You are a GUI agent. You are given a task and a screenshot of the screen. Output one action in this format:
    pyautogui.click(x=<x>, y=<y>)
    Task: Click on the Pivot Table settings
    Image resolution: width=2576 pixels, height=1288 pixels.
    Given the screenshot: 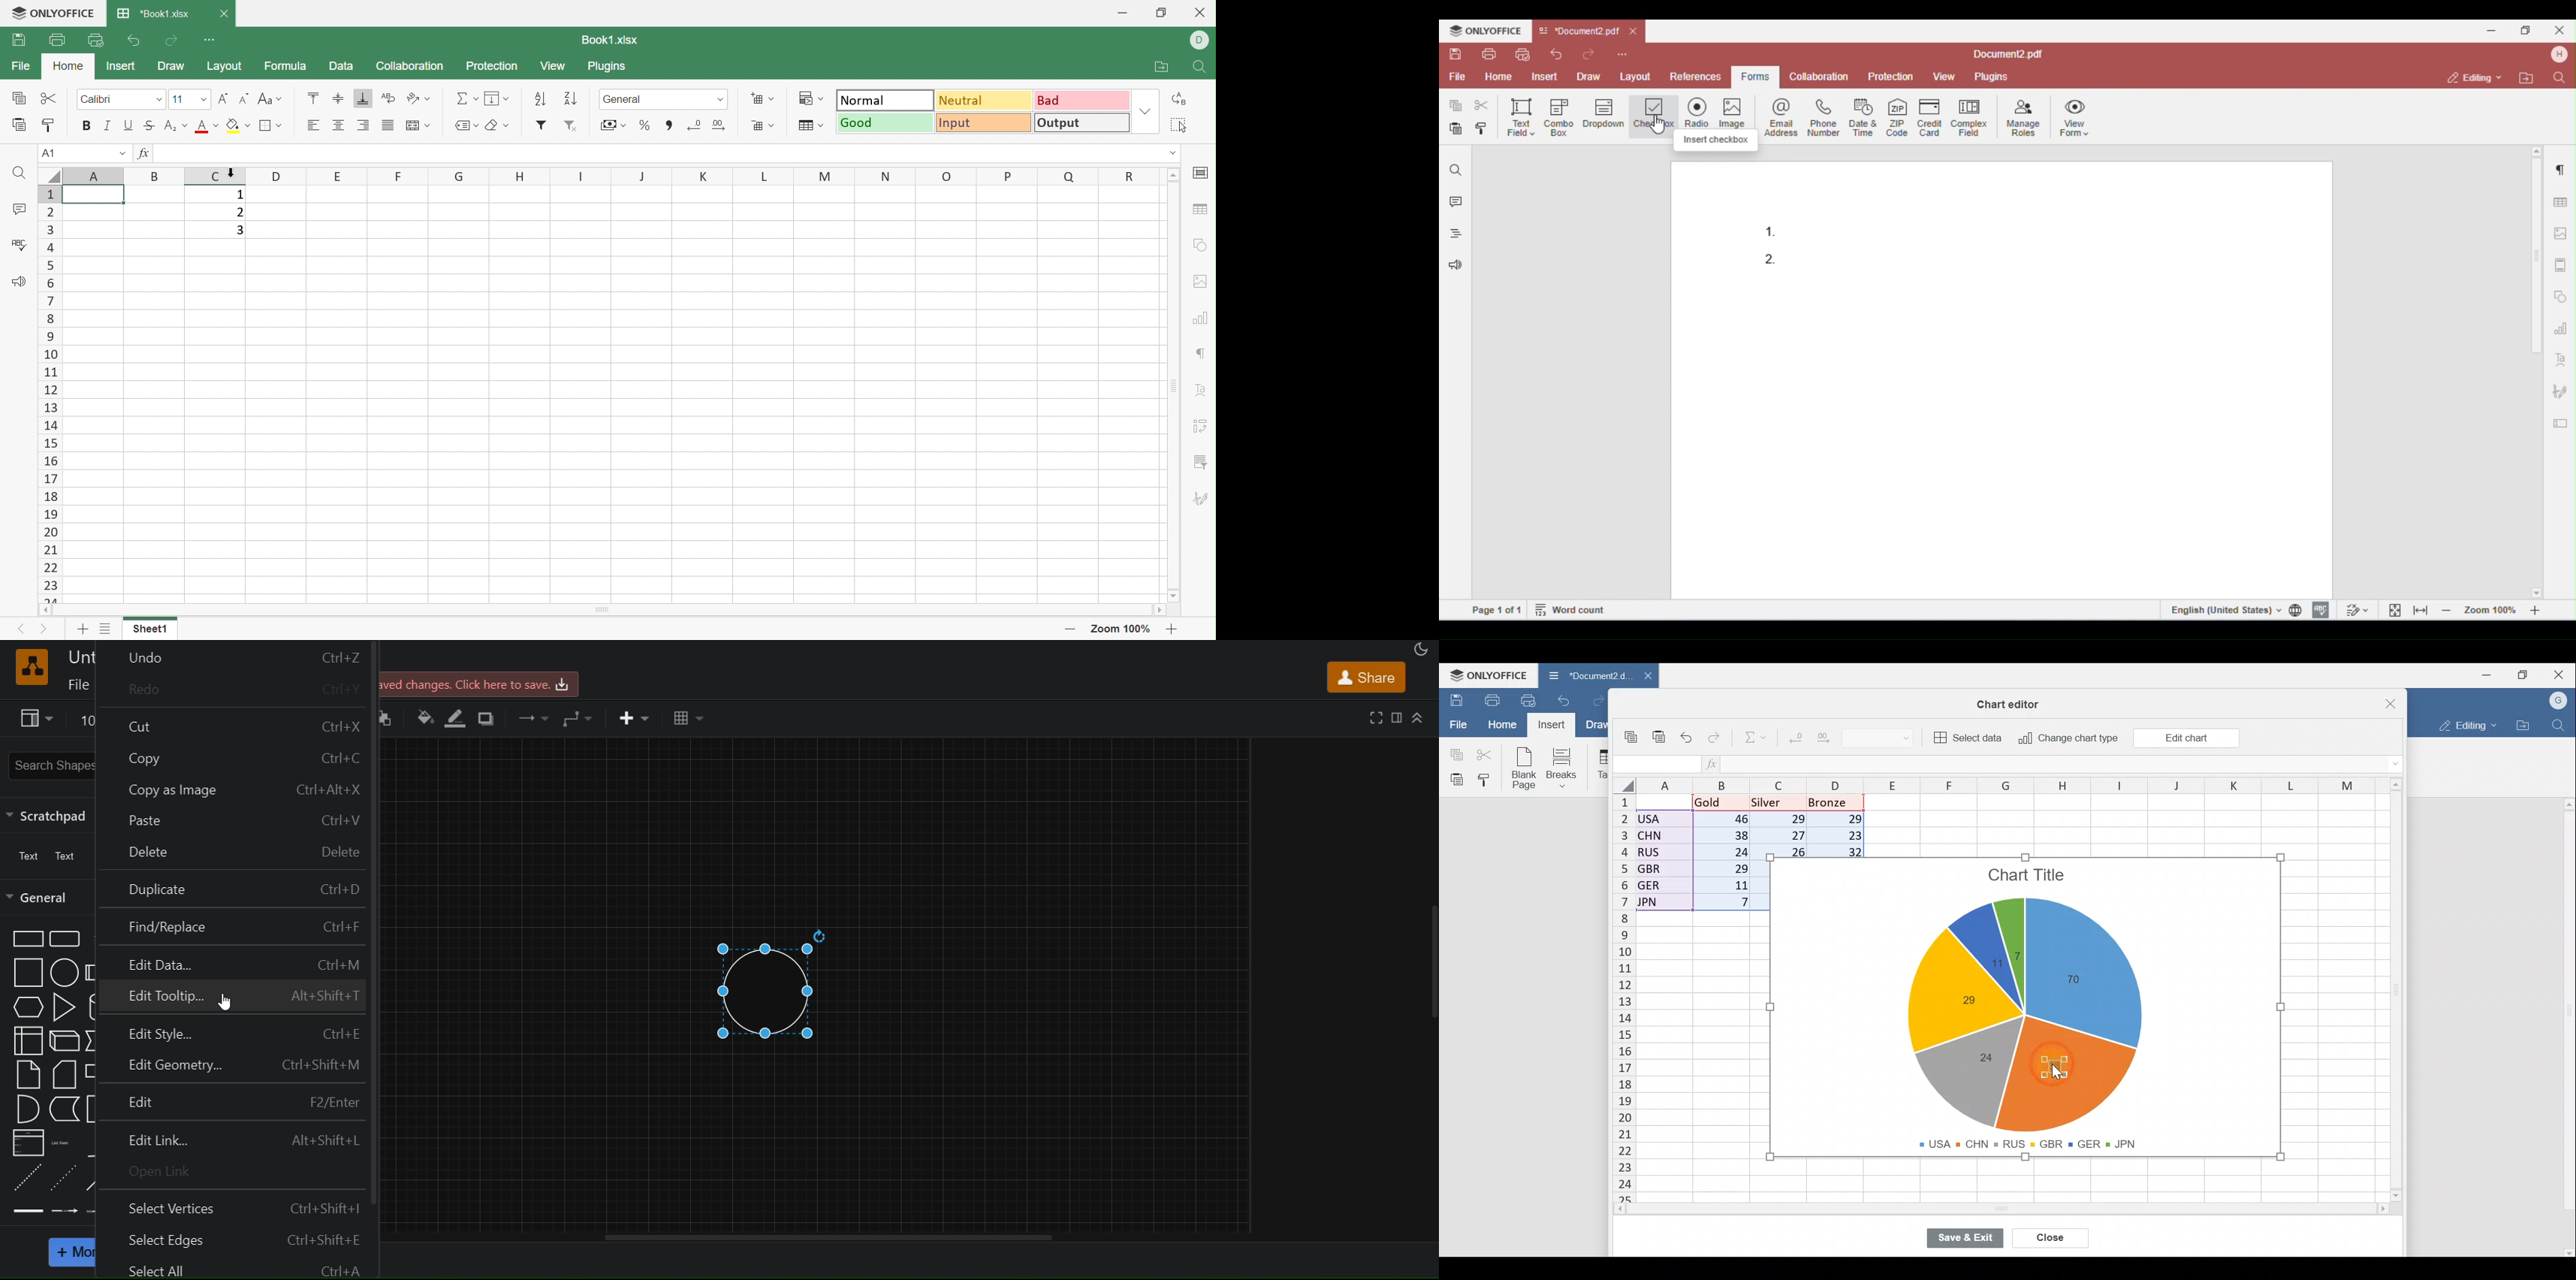 What is the action you would take?
    pyautogui.click(x=1200, y=425)
    